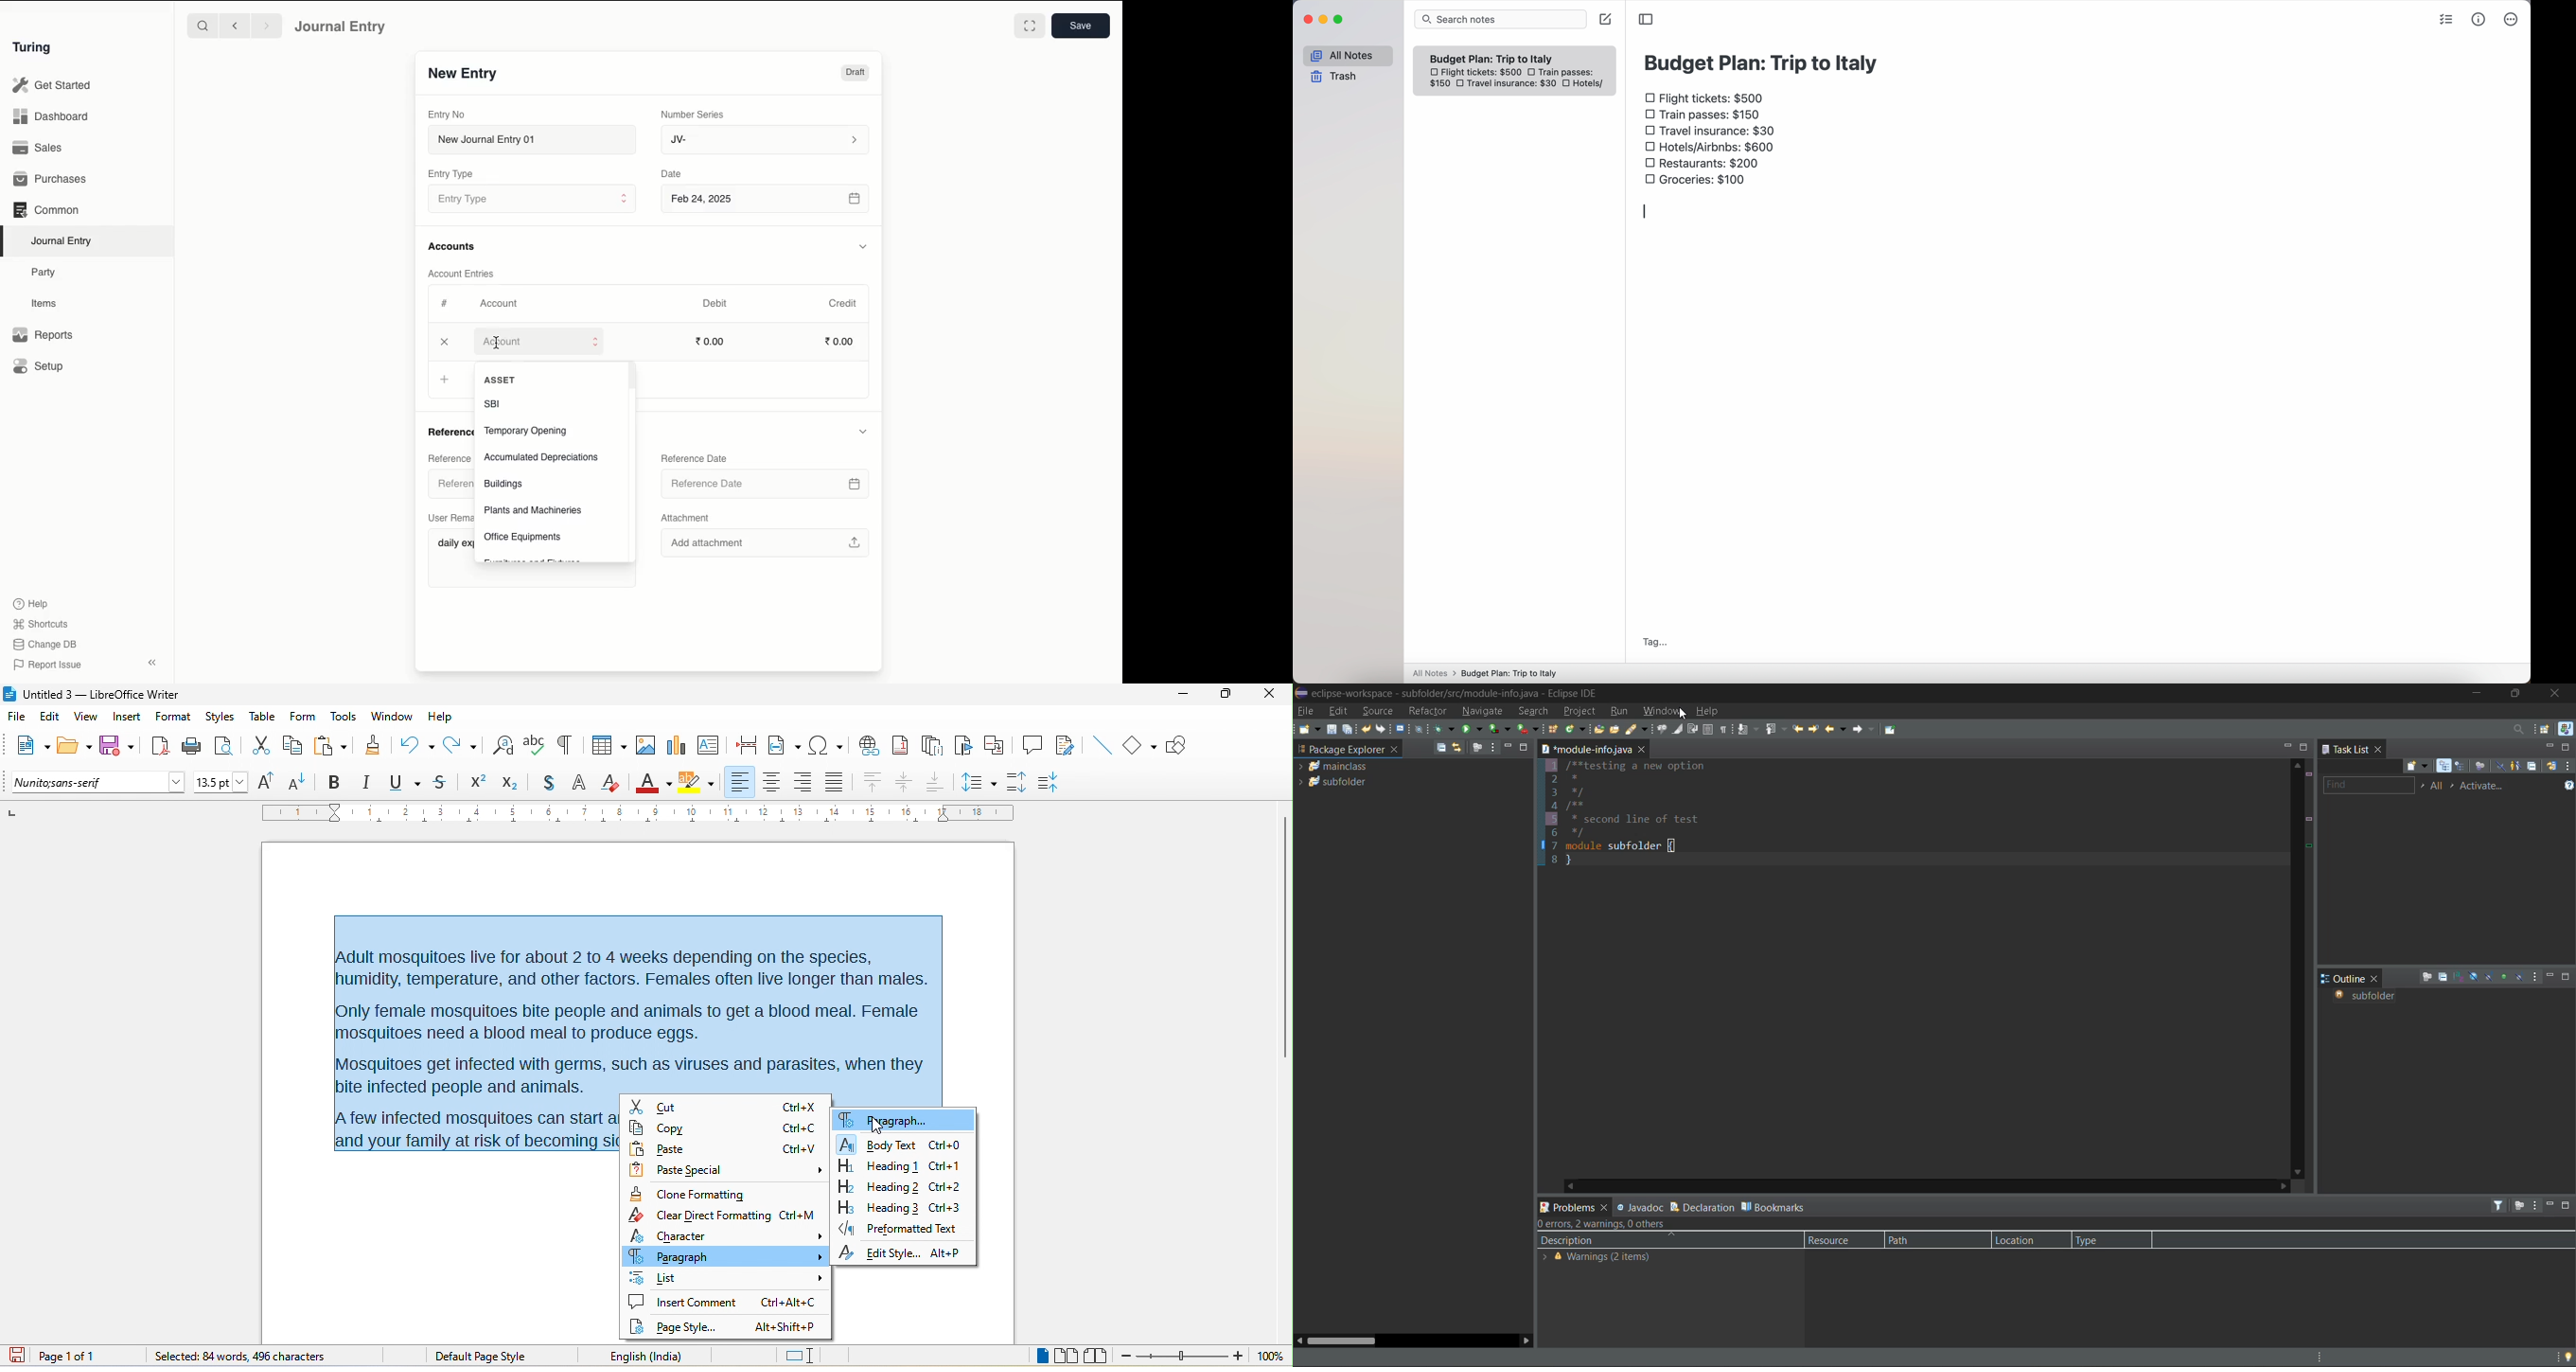 The height and width of the screenshot is (1372, 2576). Describe the element at coordinates (445, 342) in the screenshot. I see `Add` at that location.